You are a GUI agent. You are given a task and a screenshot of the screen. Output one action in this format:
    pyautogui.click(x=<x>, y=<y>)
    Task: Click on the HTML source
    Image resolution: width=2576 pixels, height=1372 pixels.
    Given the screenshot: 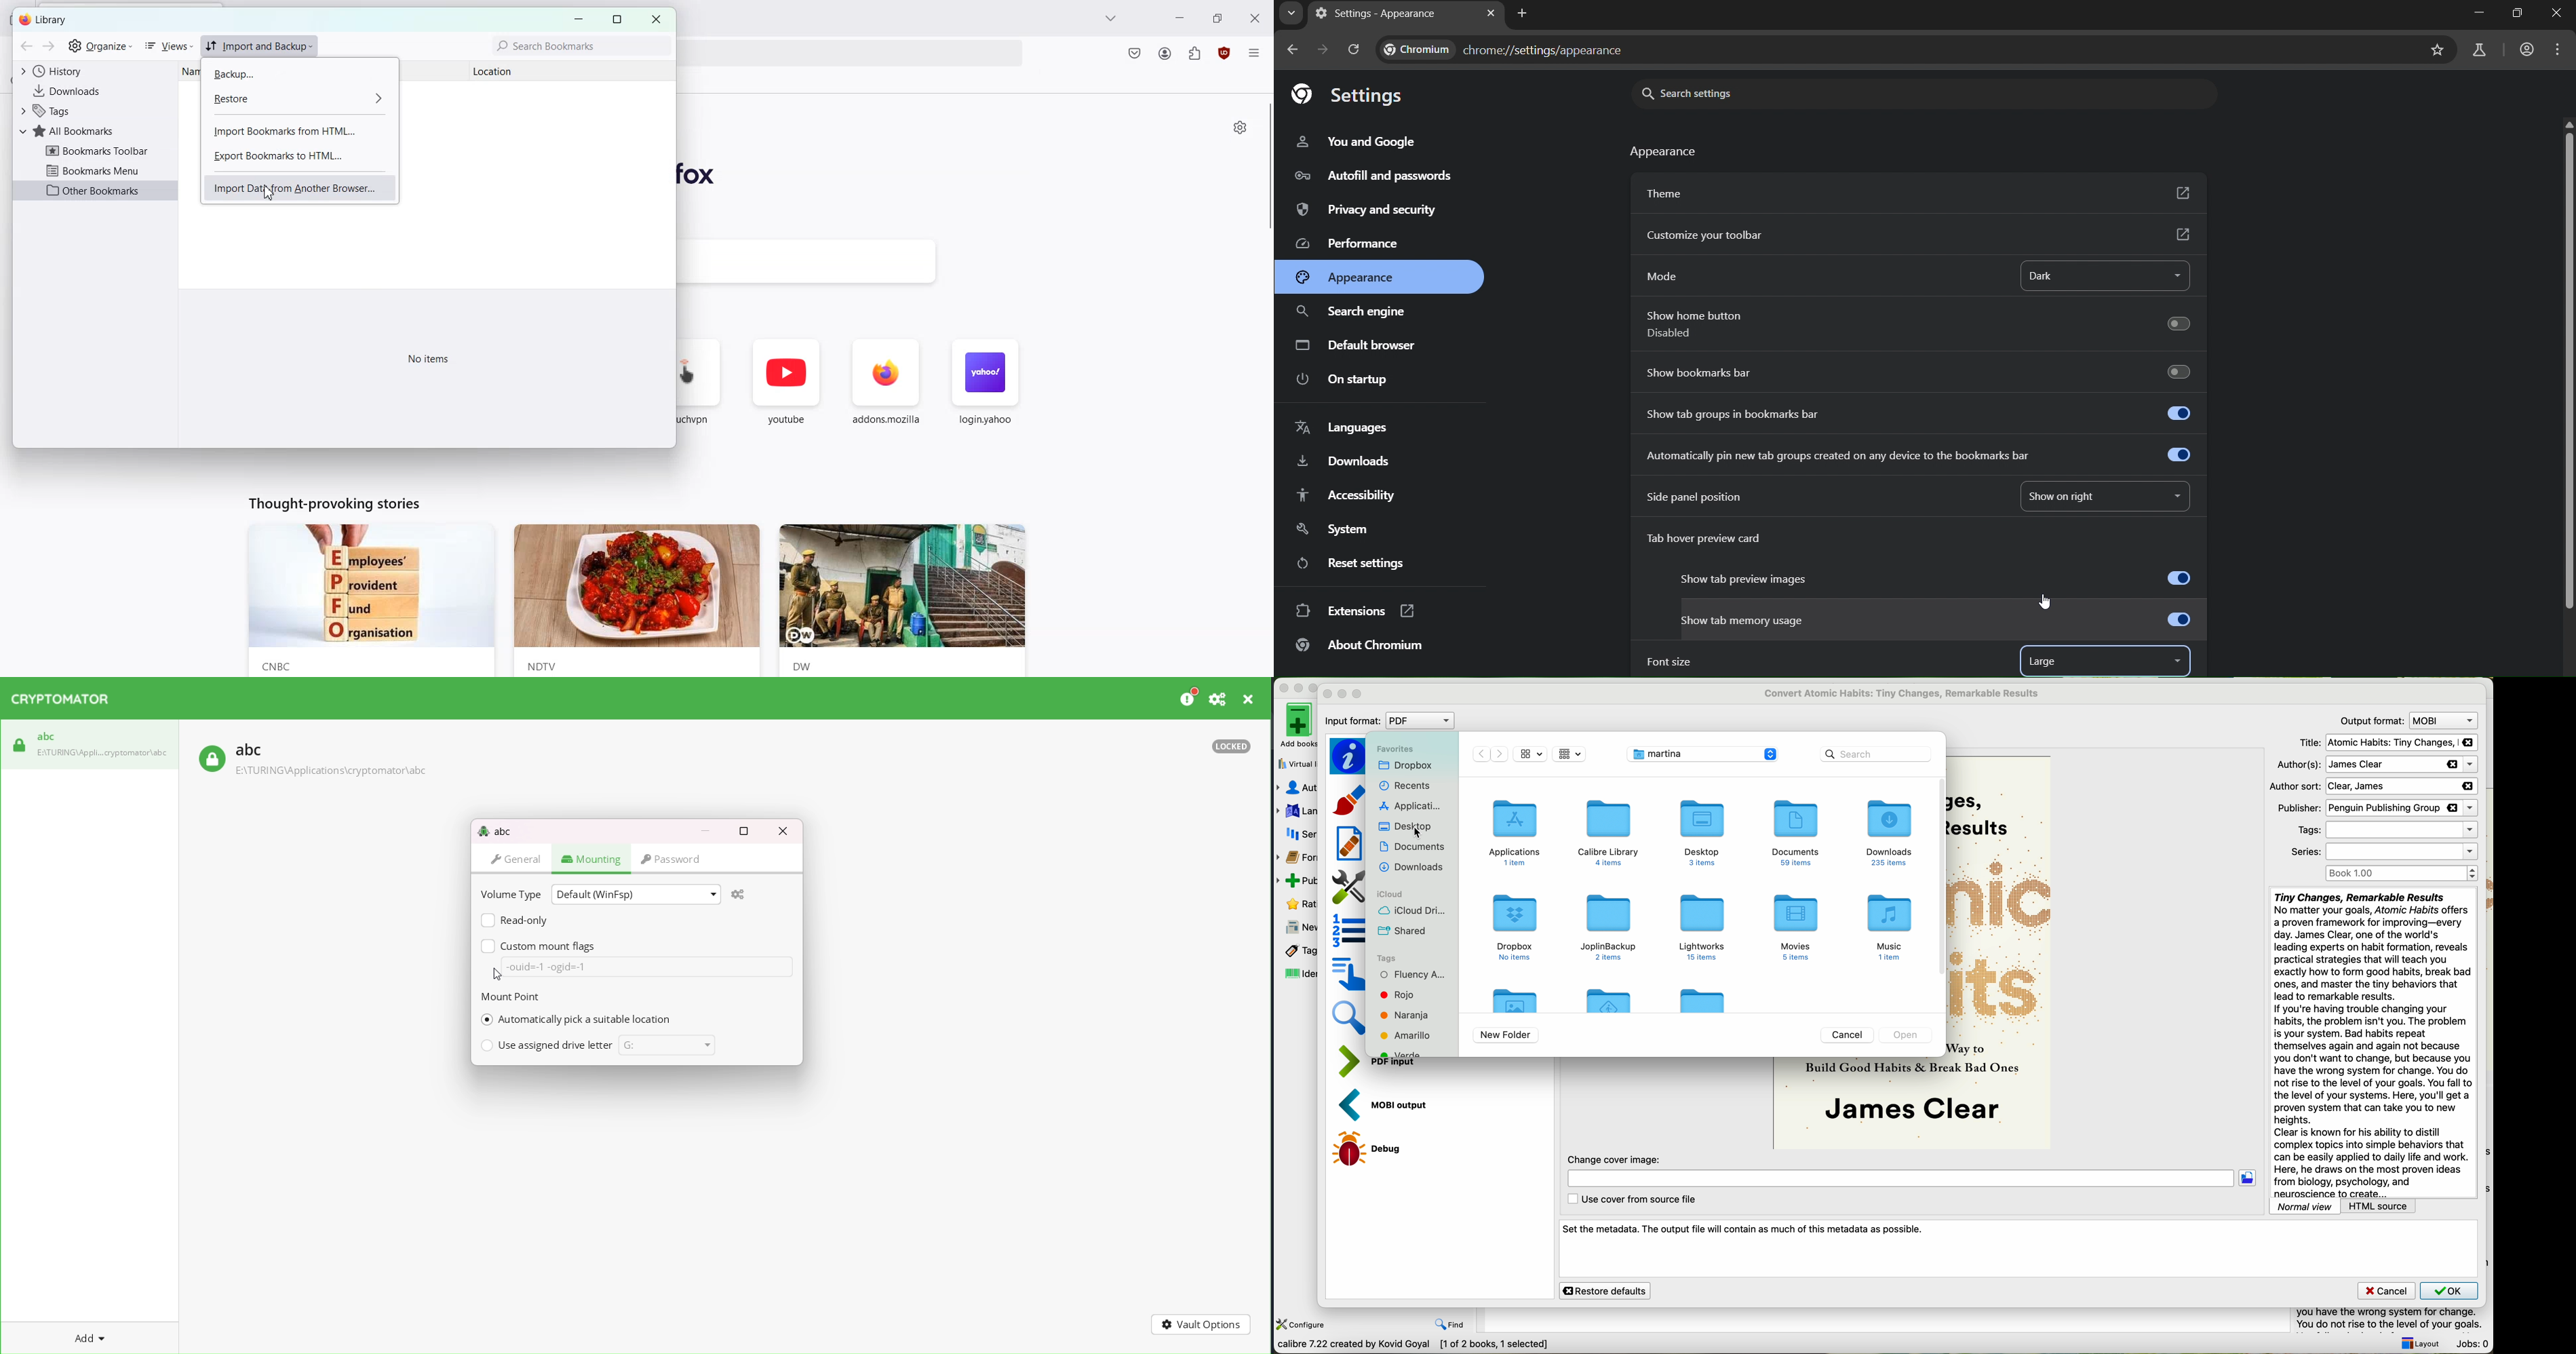 What is the action you would take?
    pyautogui.click(x=2380, y=1206)
    